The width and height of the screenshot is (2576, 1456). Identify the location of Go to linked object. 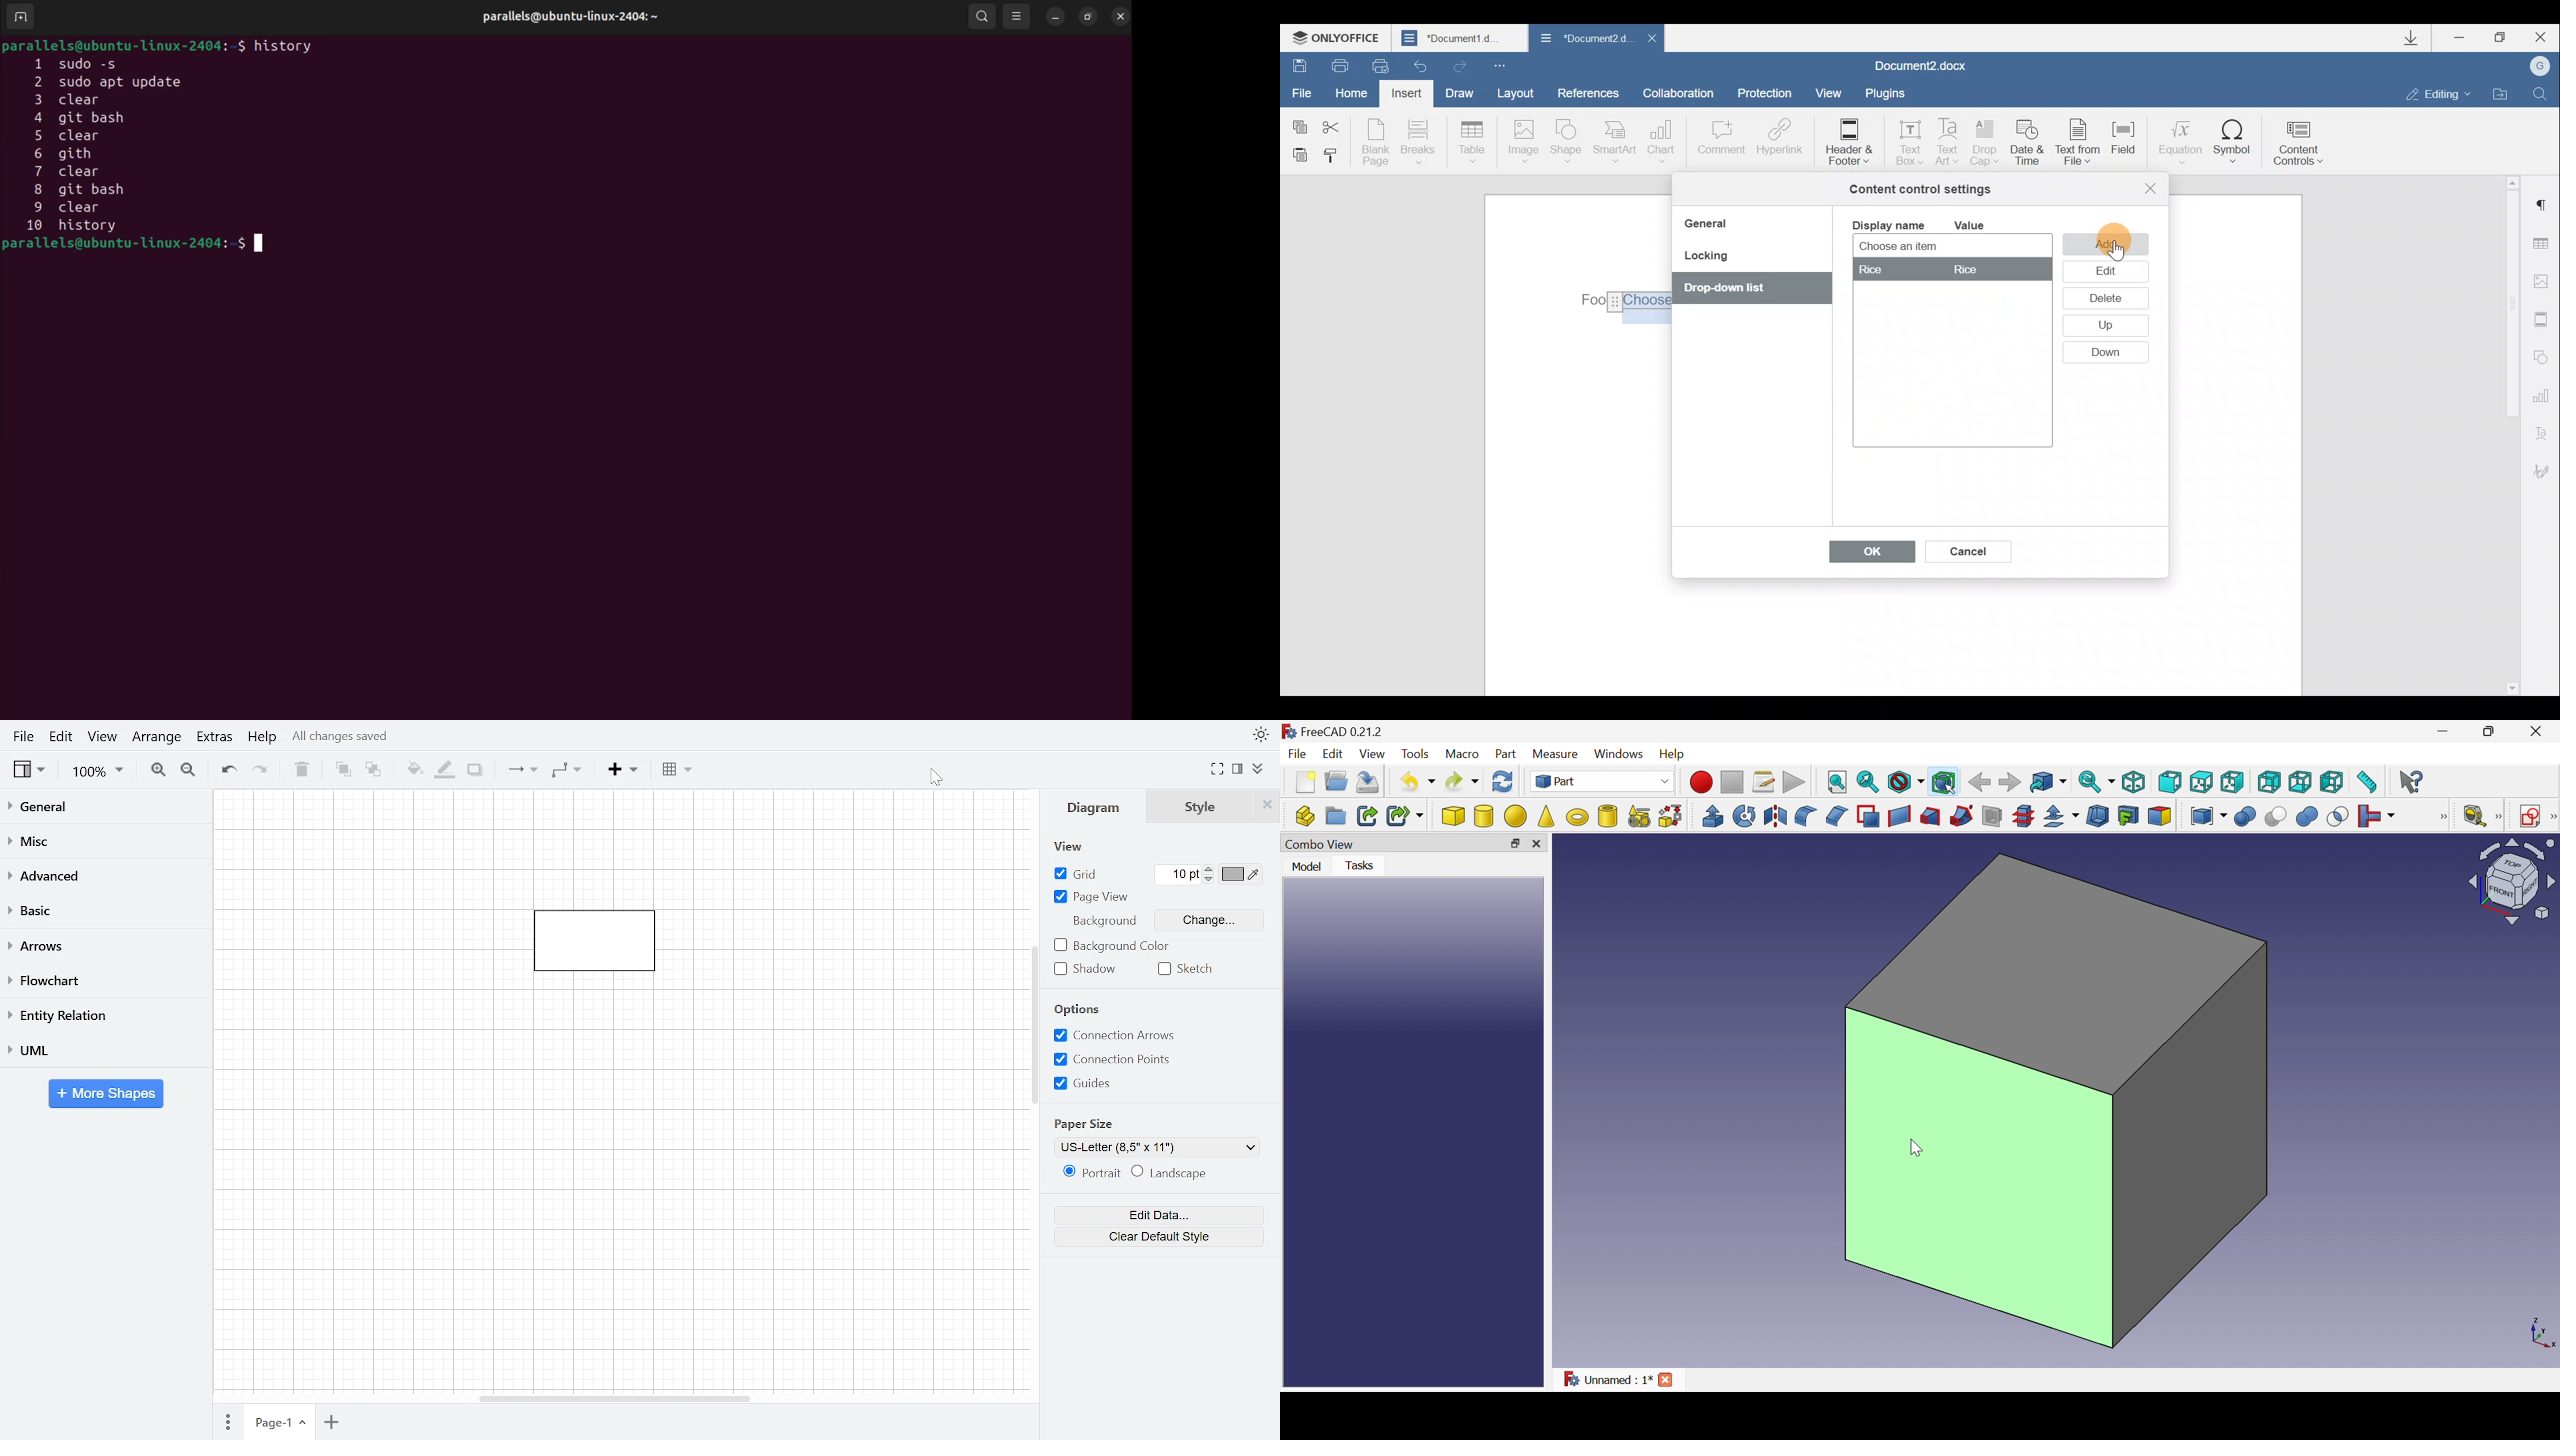
(2048, 783).